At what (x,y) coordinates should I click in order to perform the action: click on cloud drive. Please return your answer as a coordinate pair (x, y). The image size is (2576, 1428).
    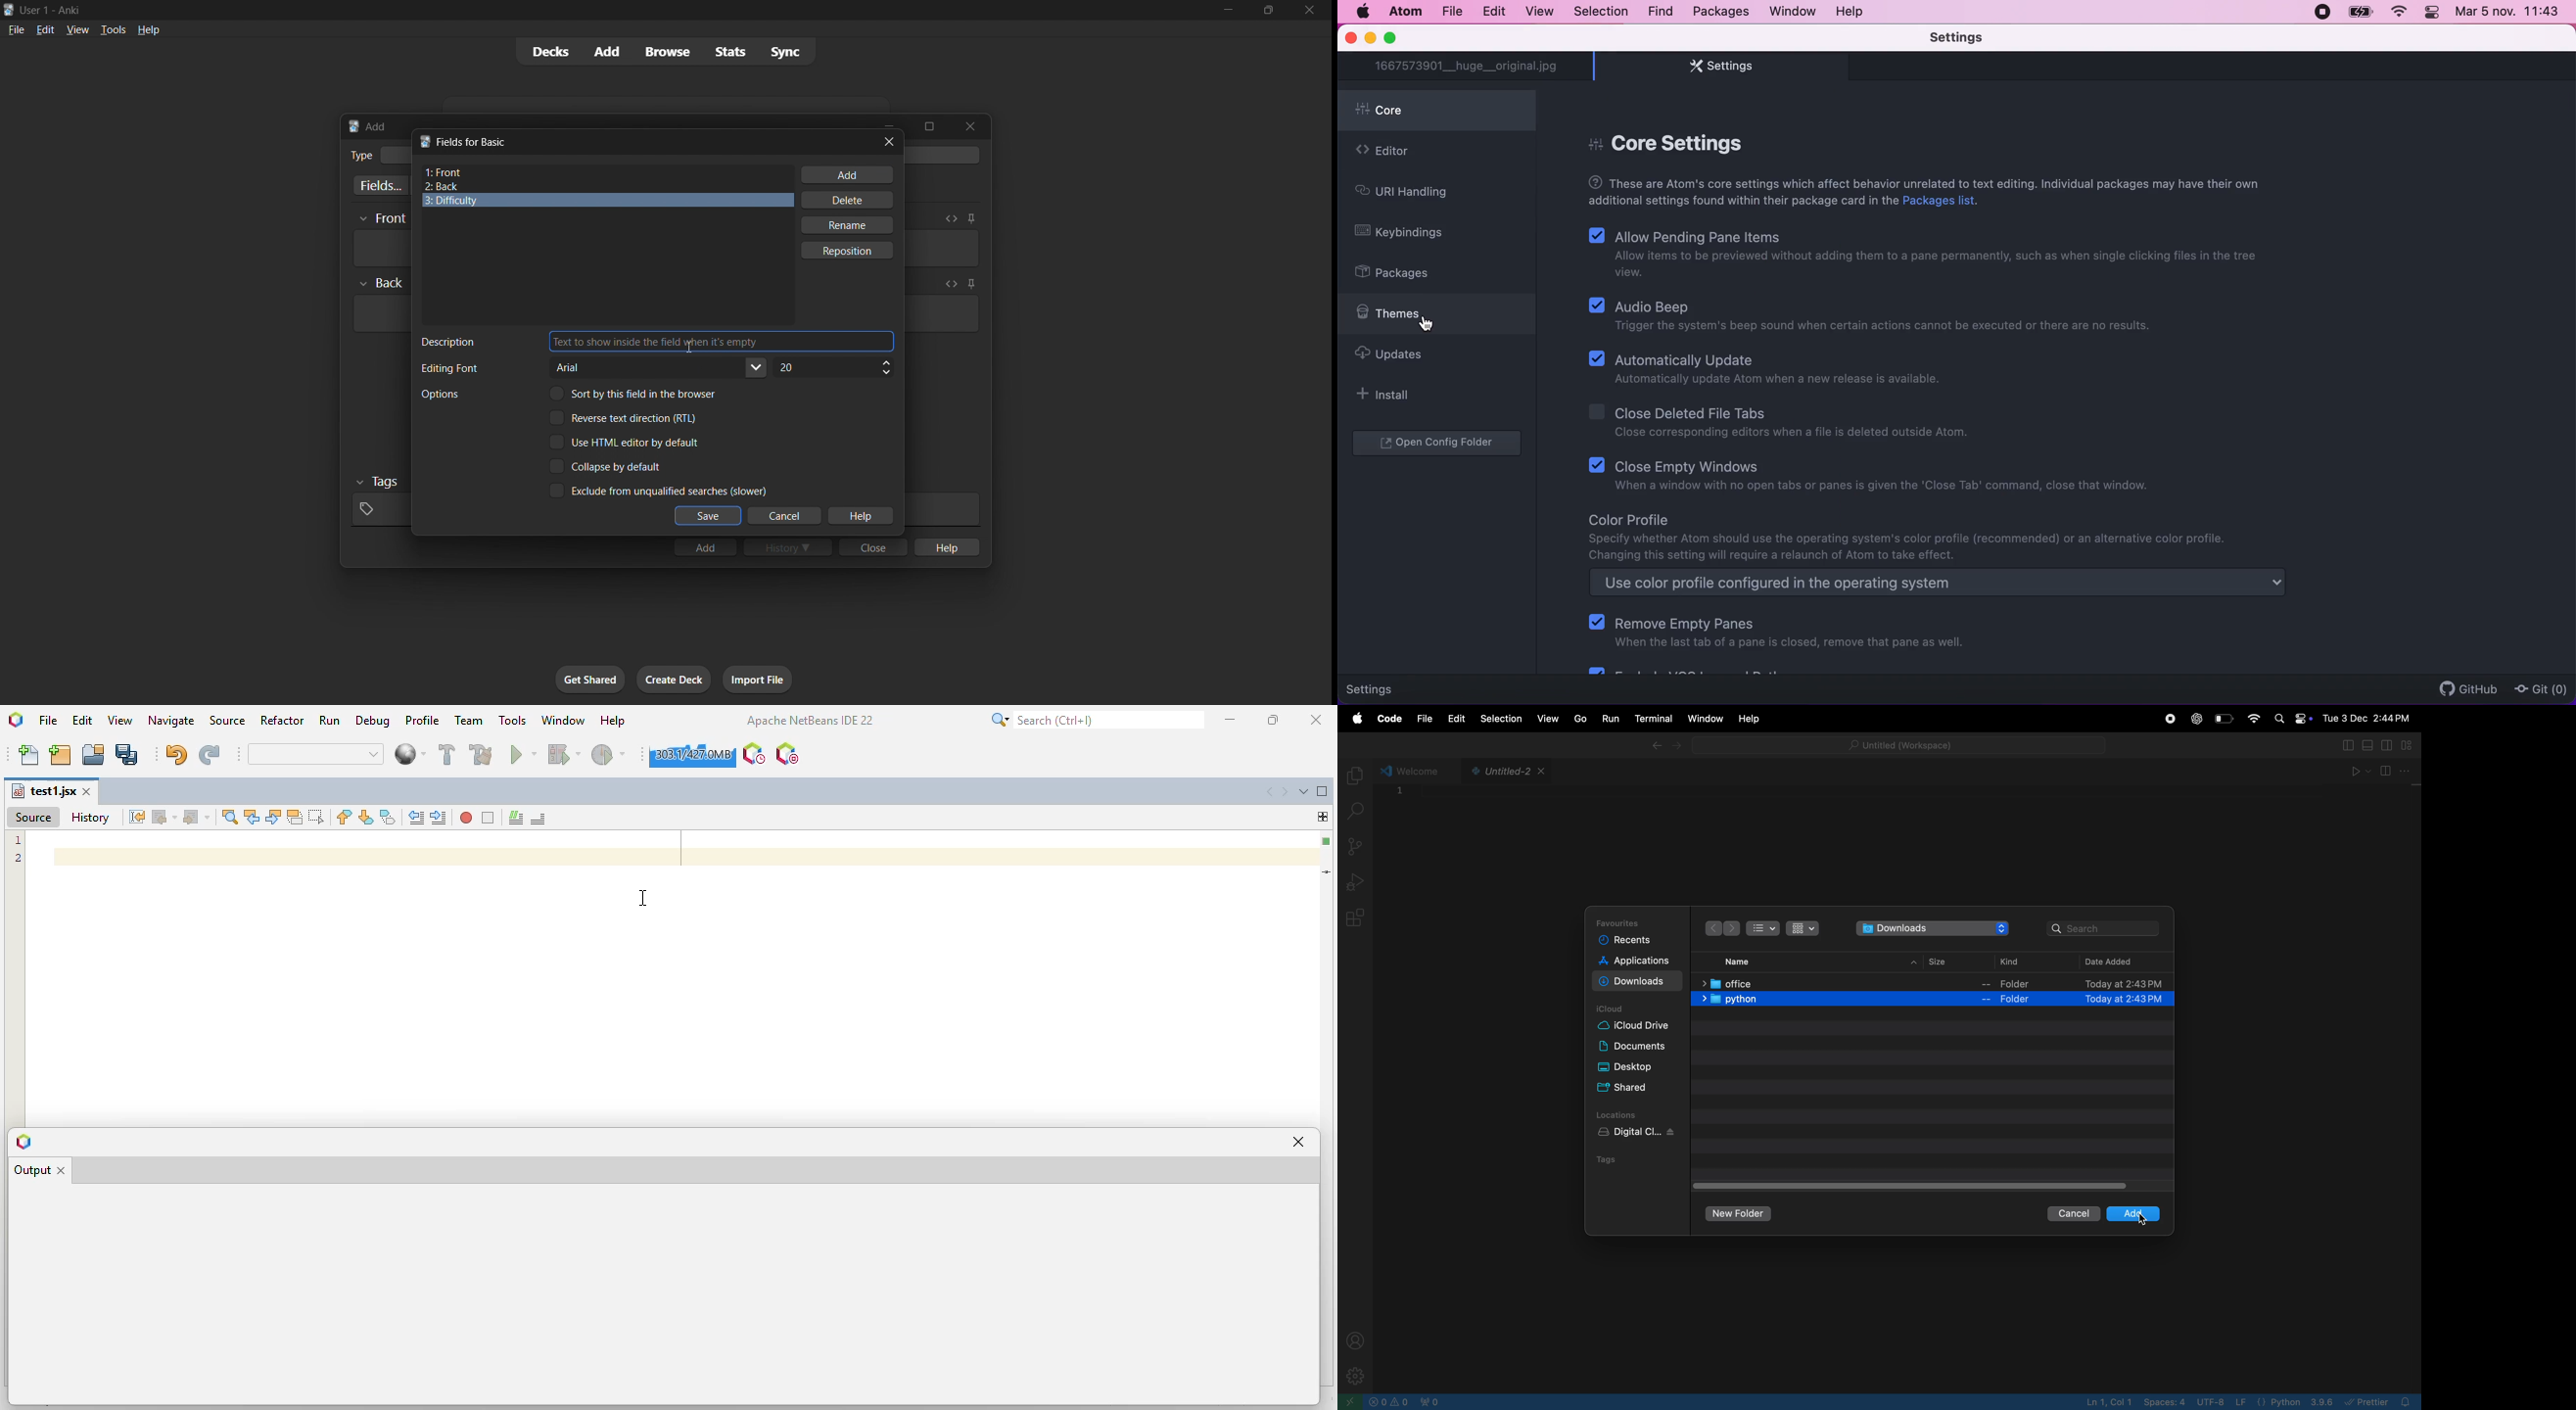
    Looking at the image, I should click on (1636, 1027).